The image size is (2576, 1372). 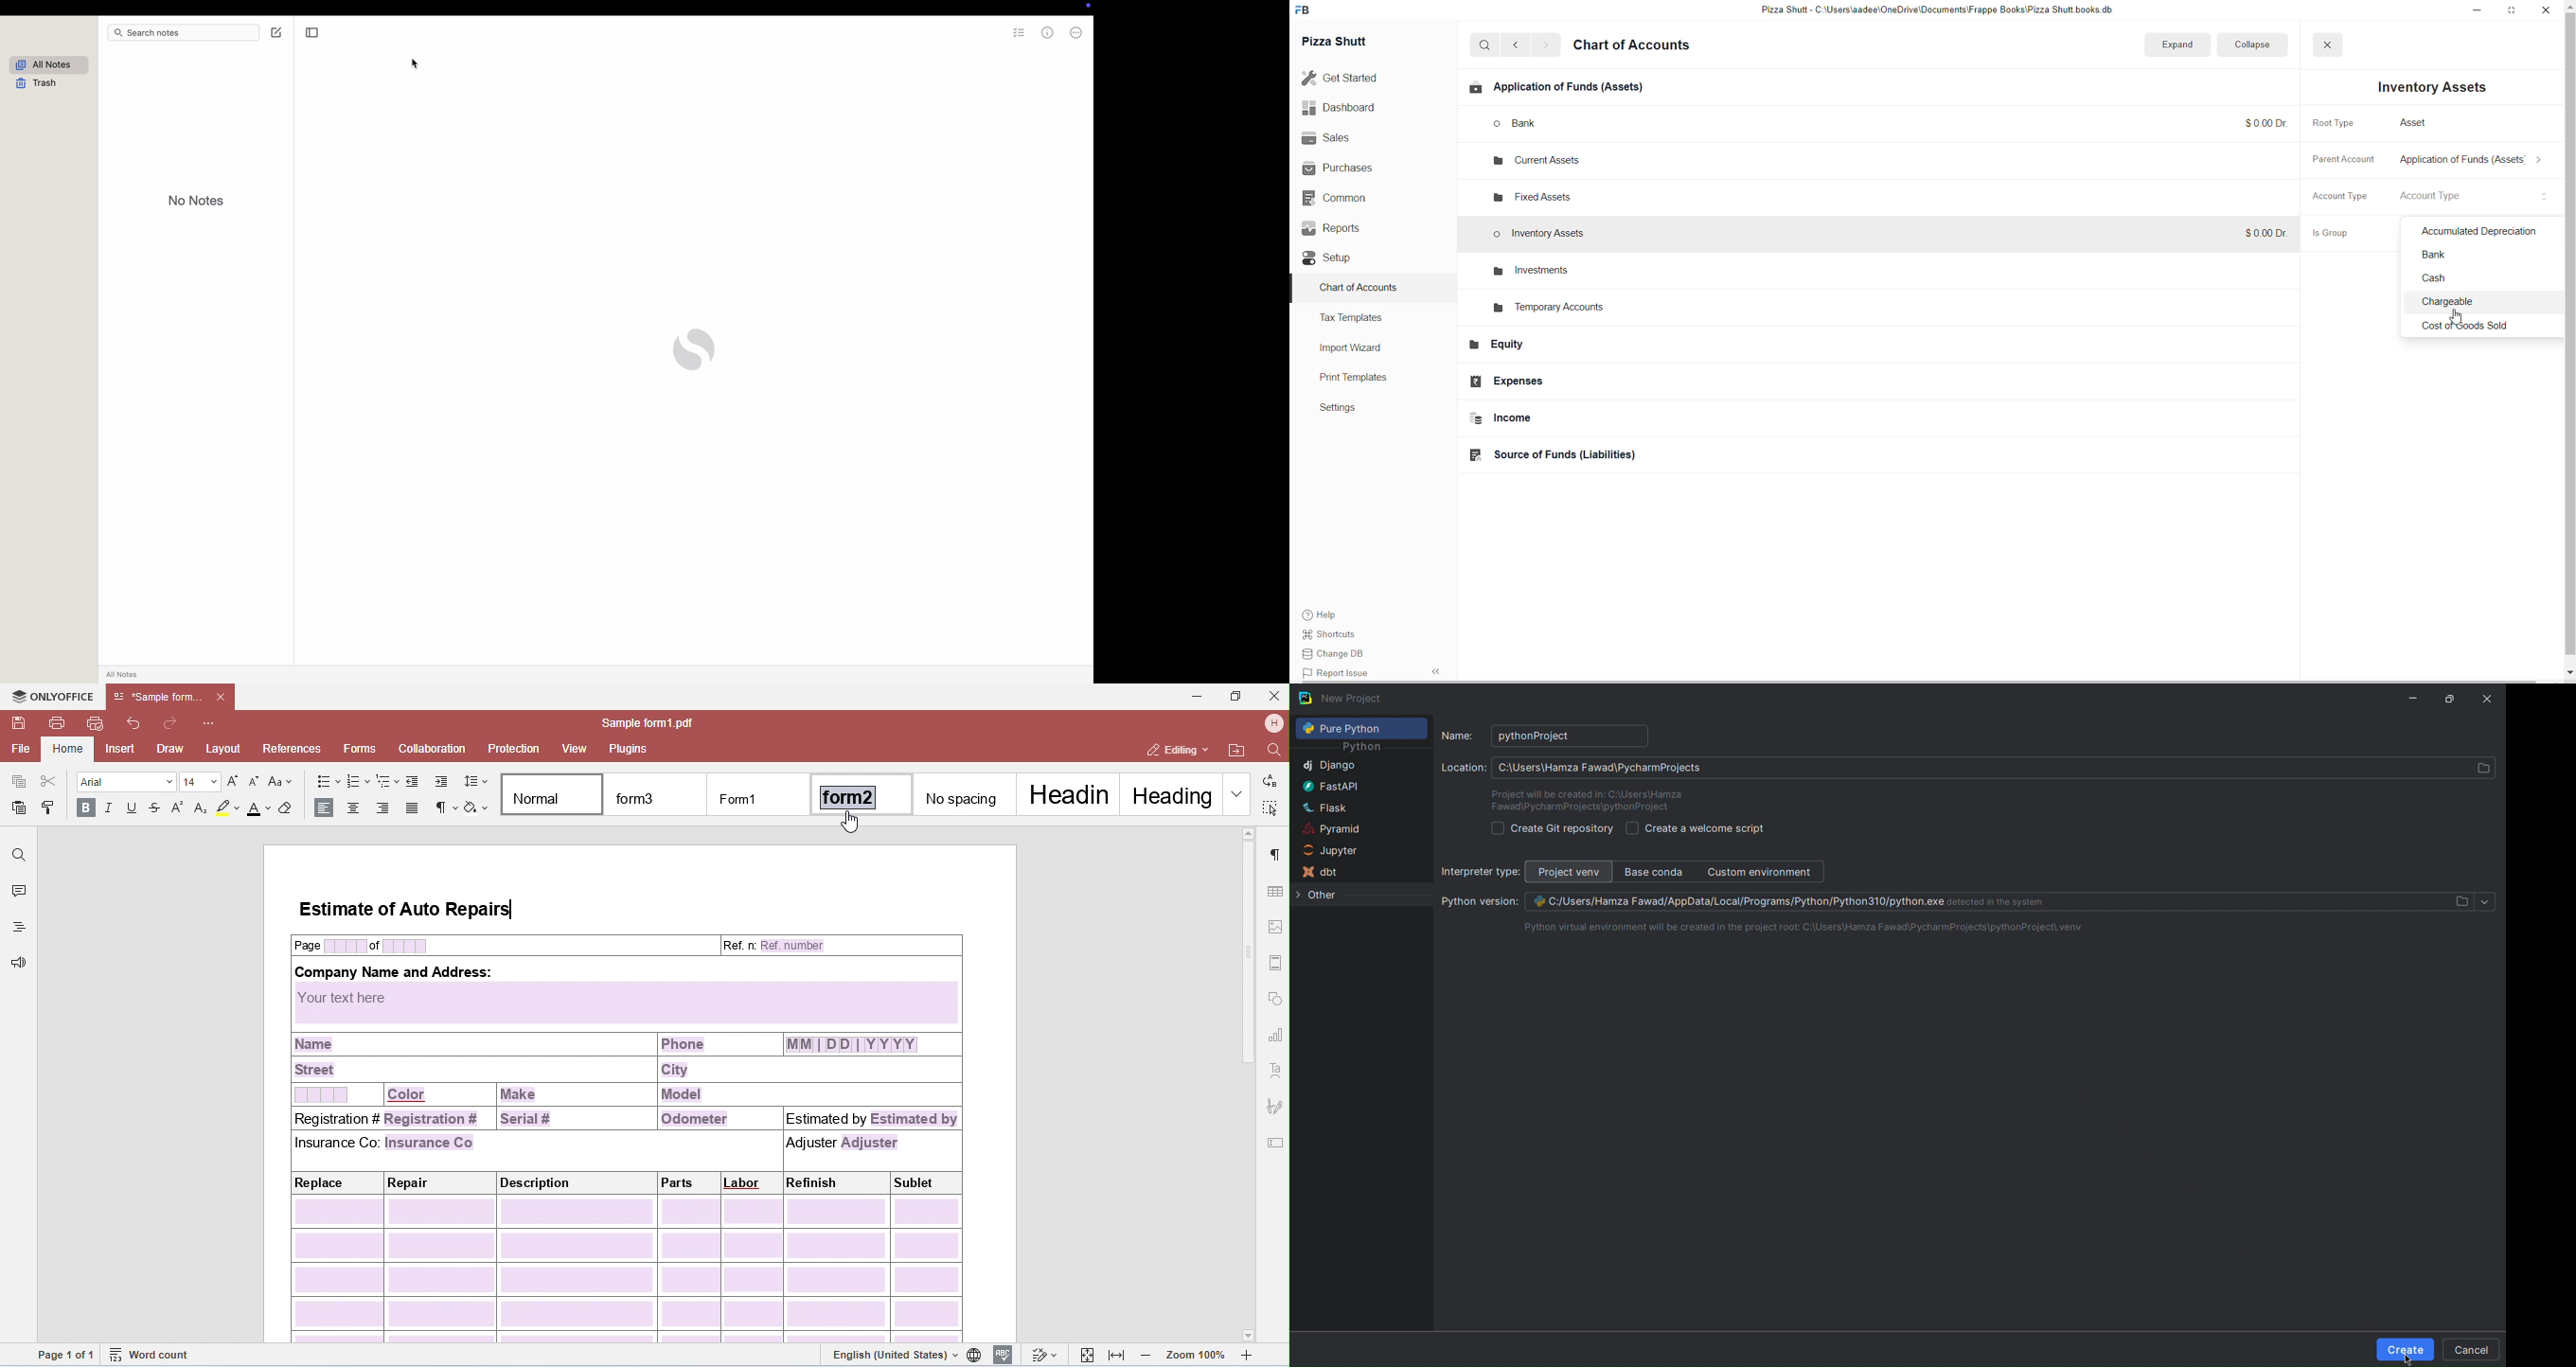 I want to click on Temporary Accounts , so click(x=1553, y=310).